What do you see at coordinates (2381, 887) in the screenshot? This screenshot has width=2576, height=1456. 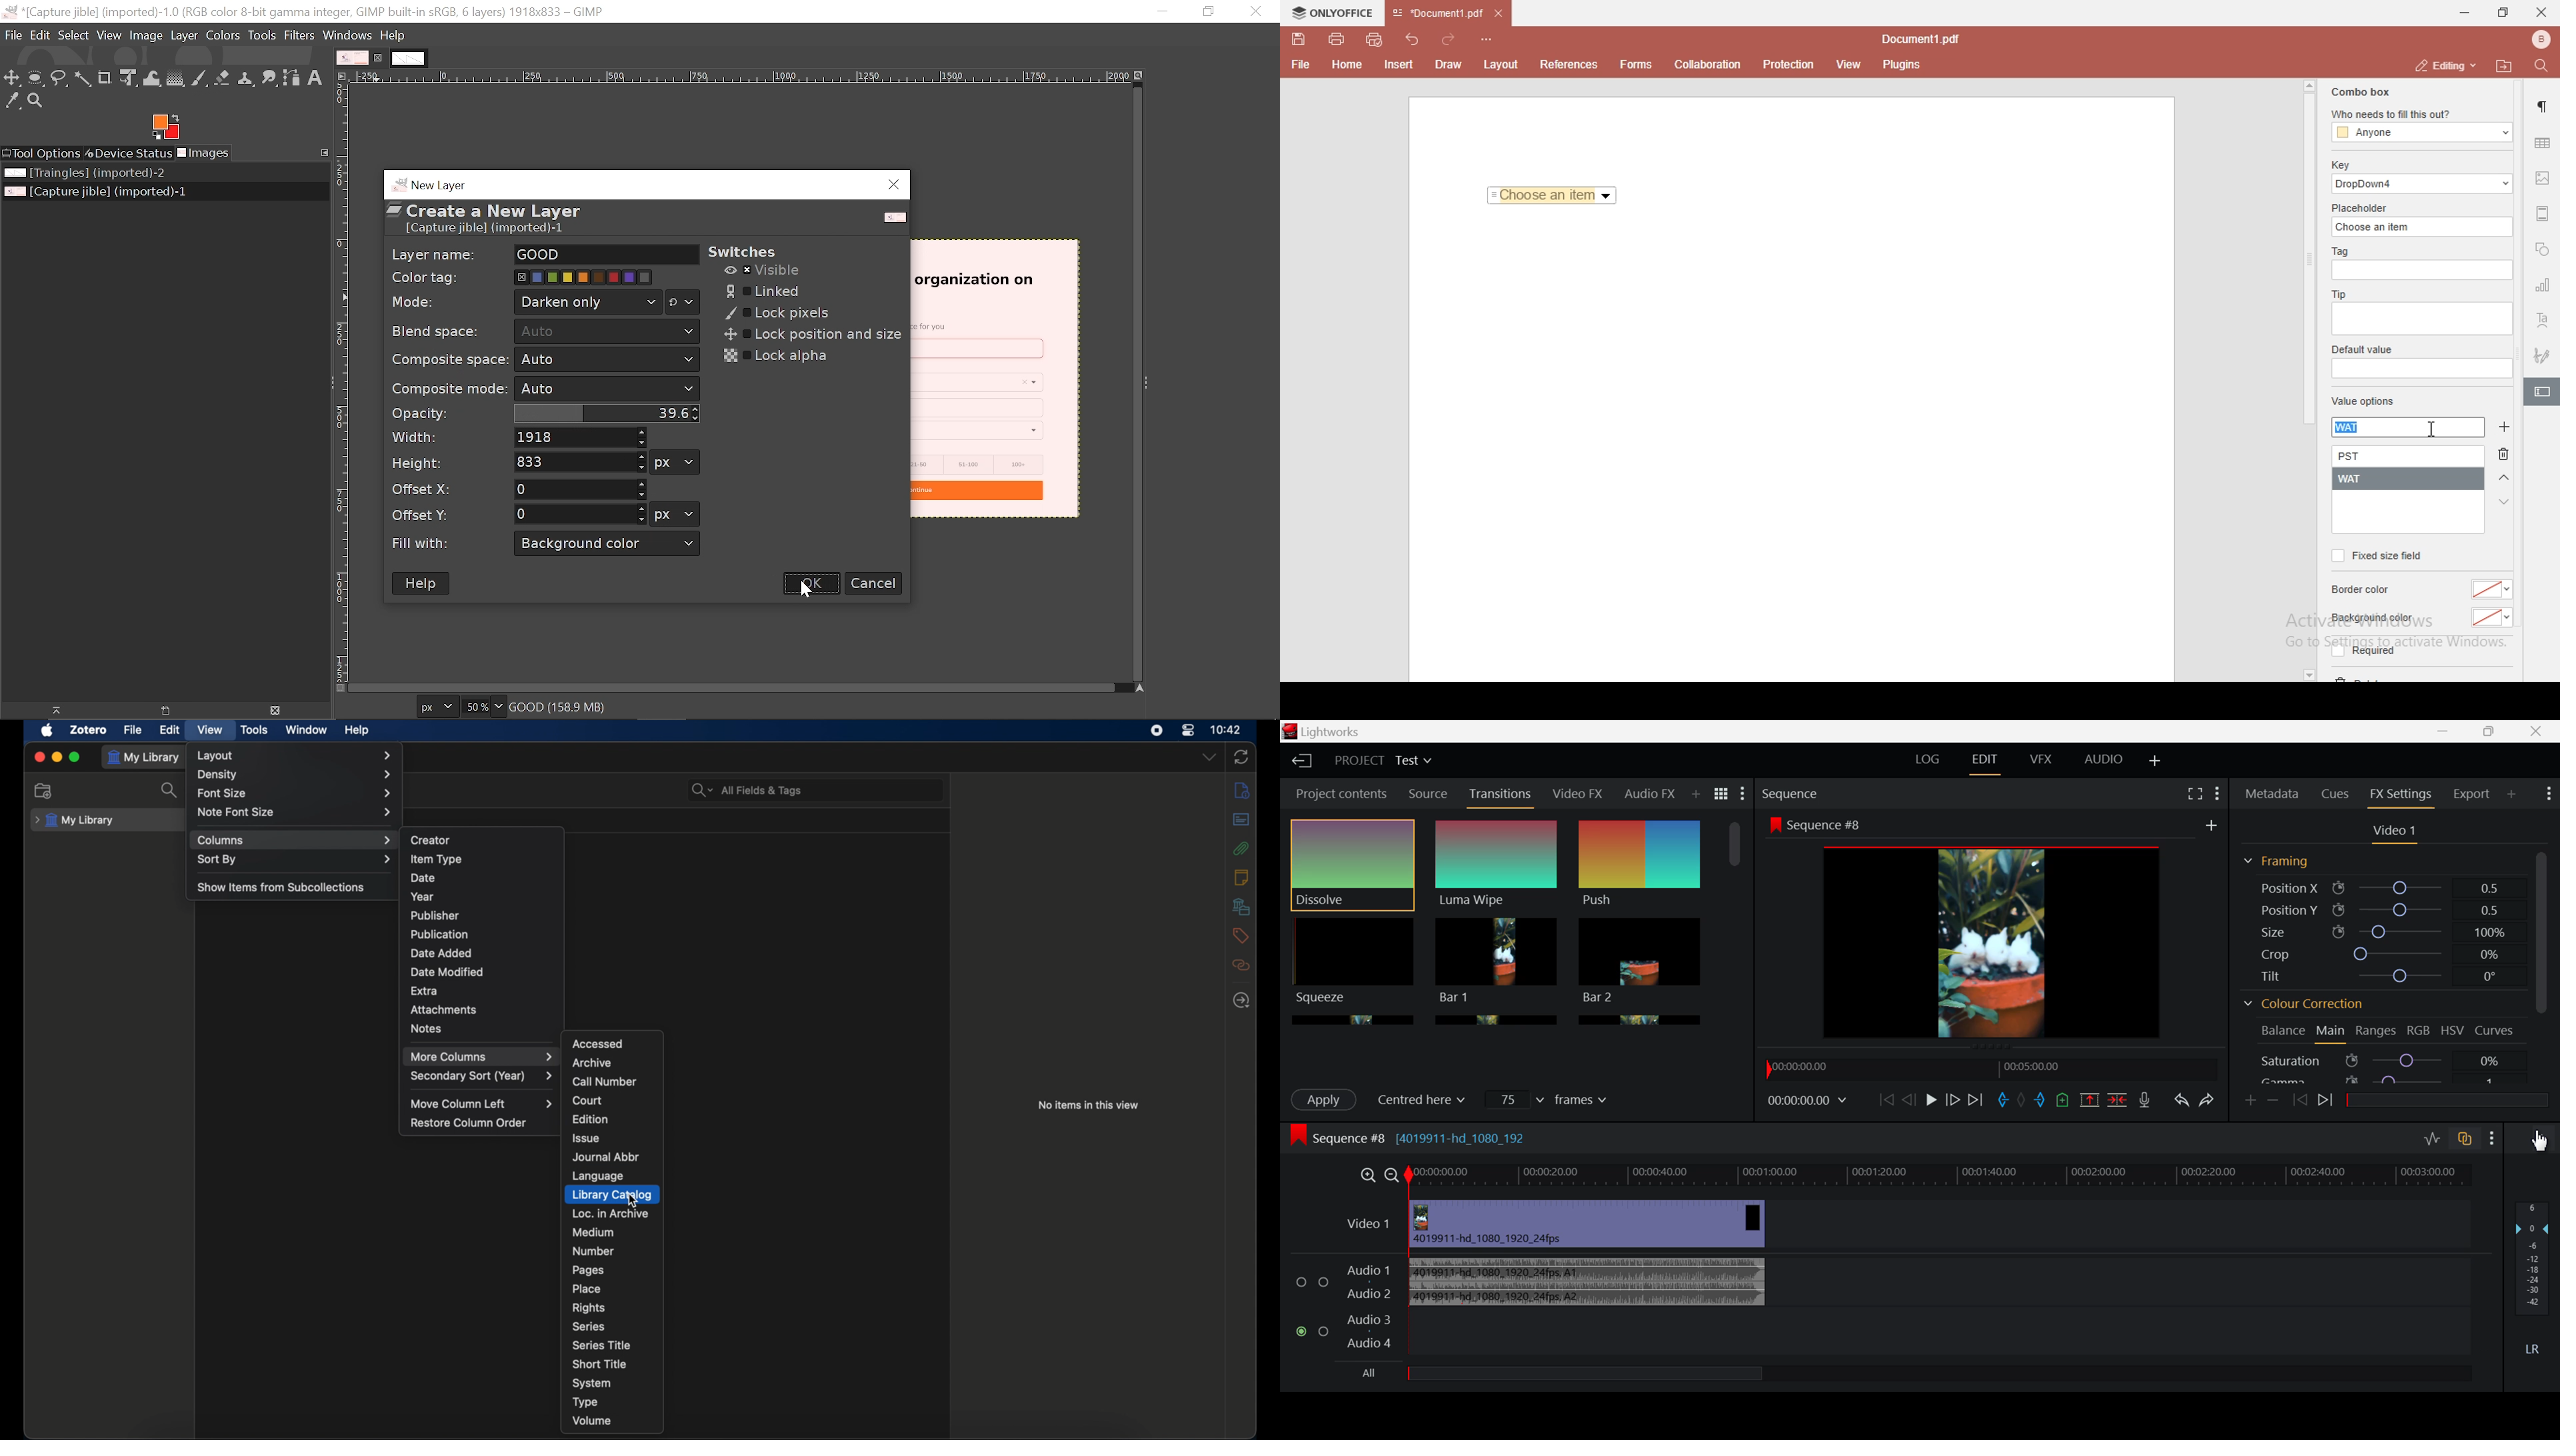 I see `Position X` at bounding box center [2381, 887].